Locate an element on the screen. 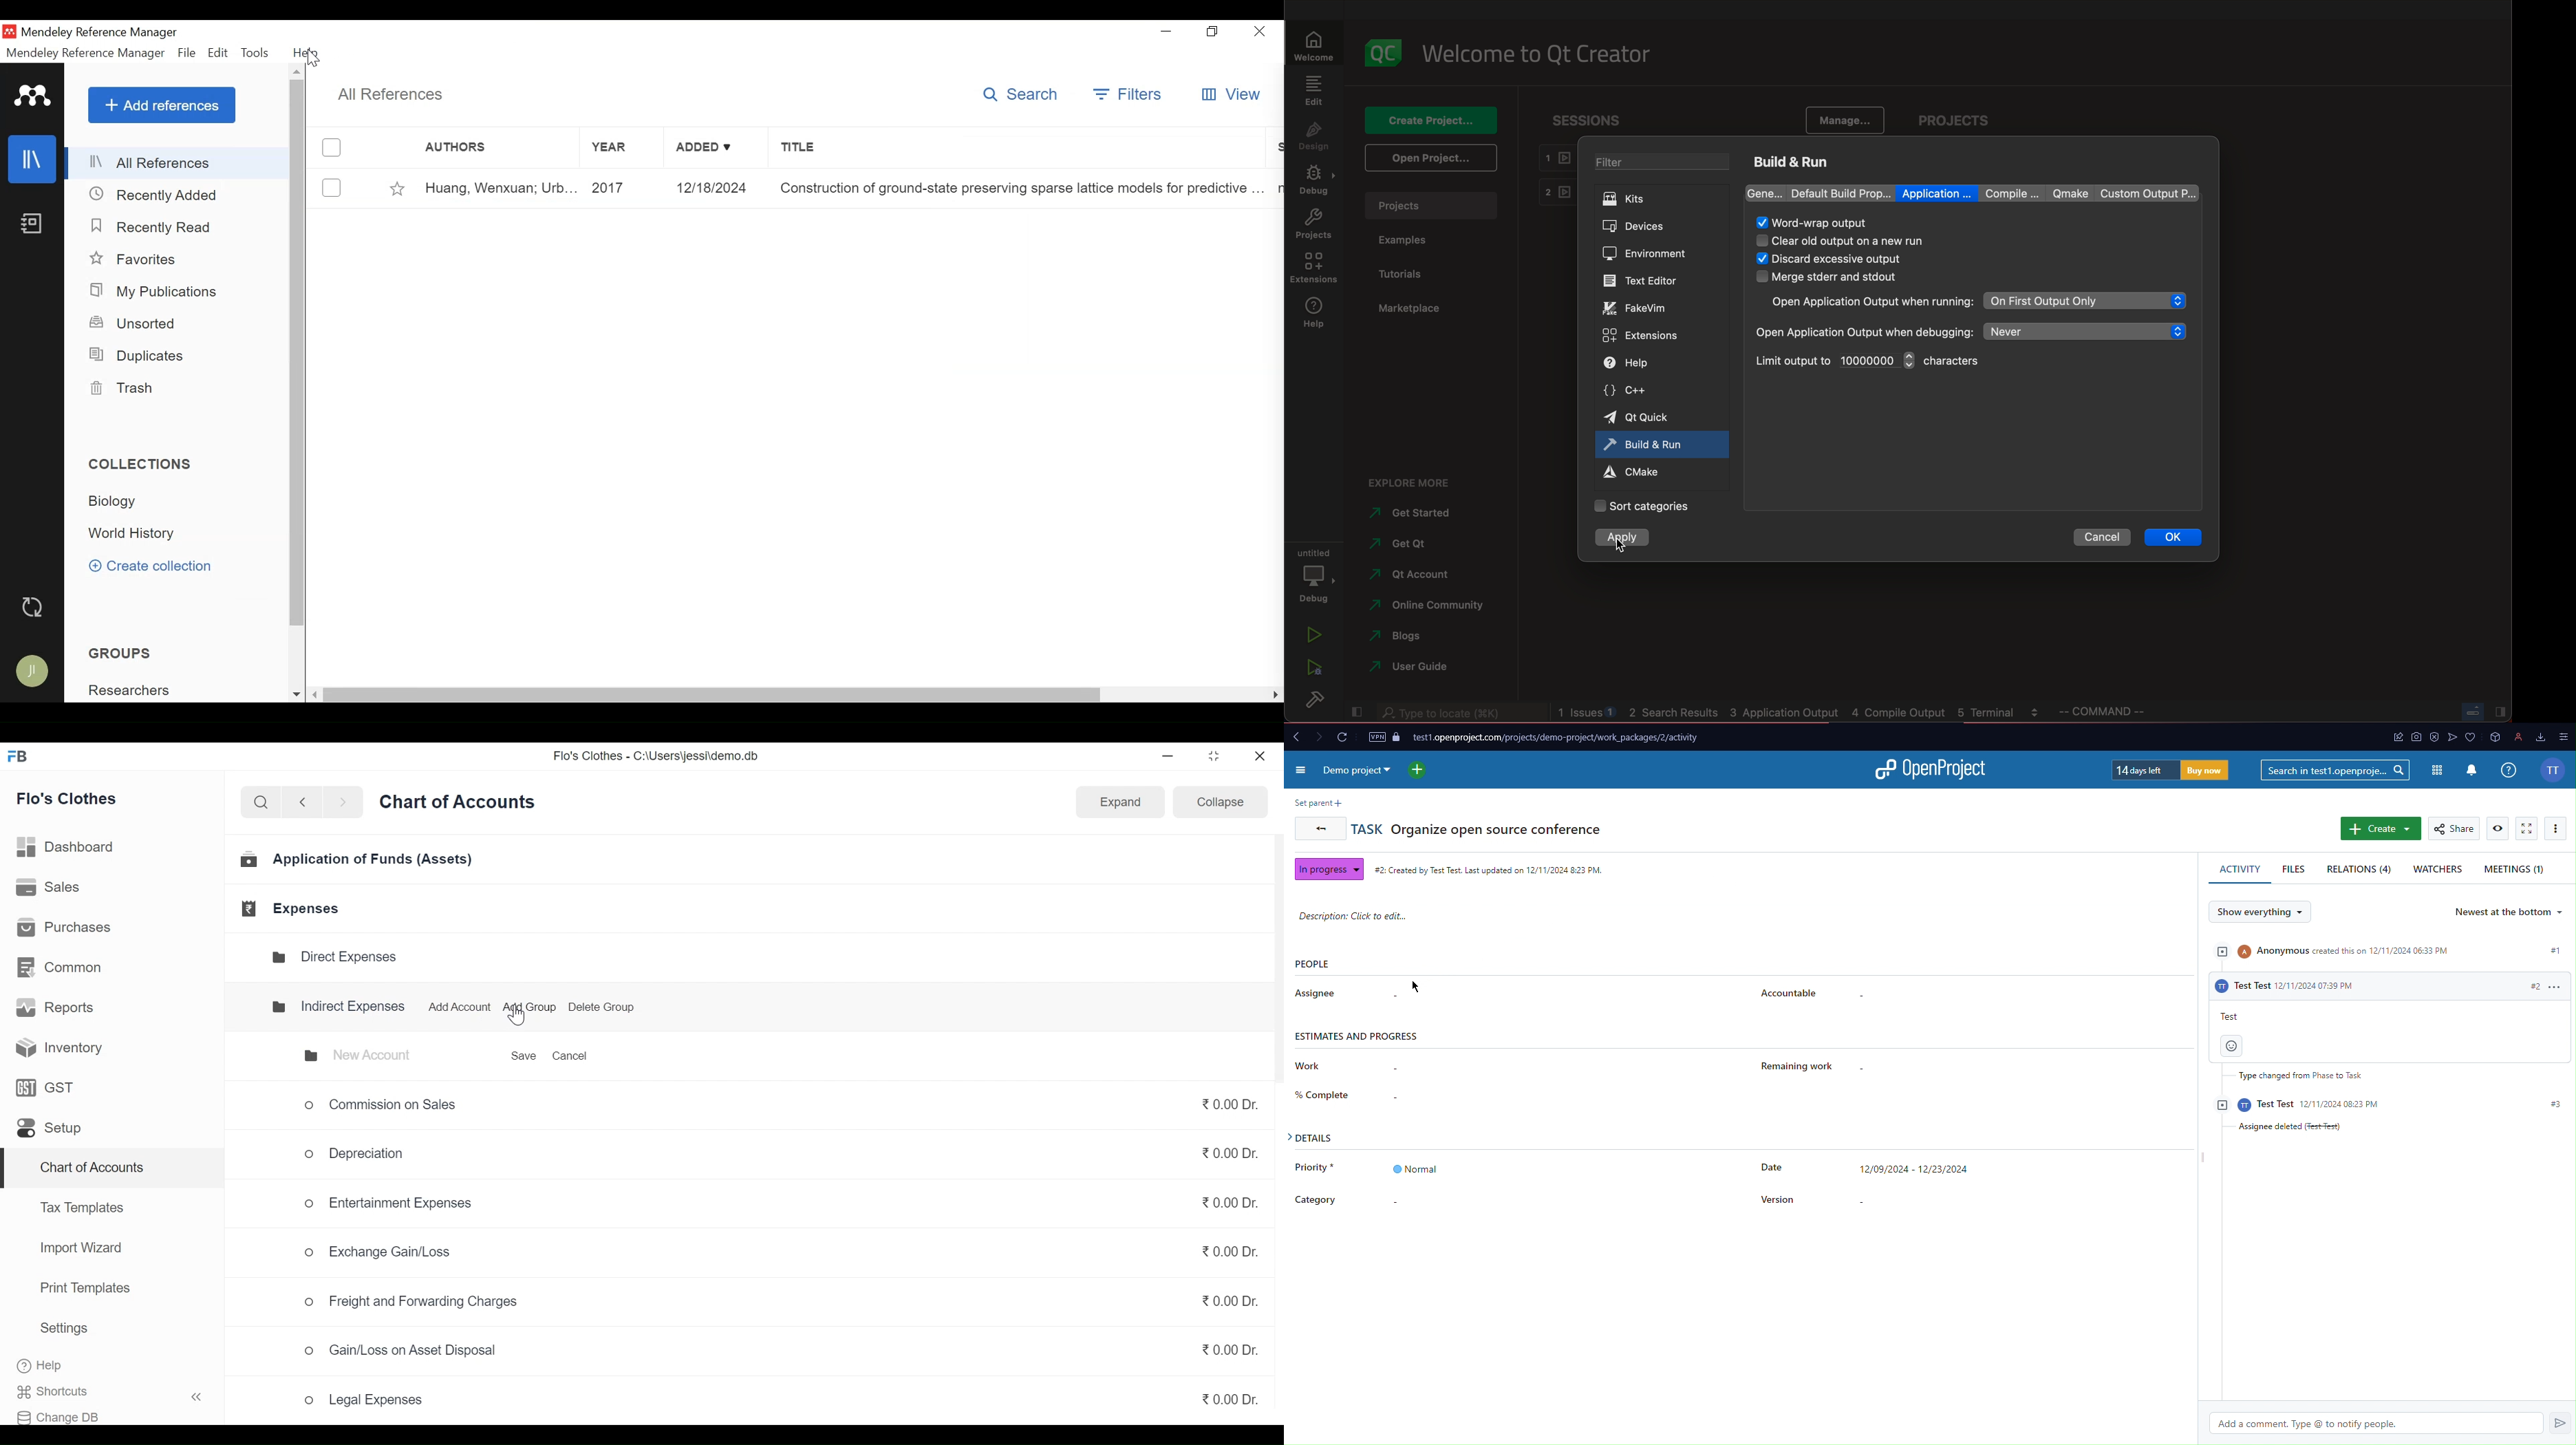 This screenshot has height=1456, width=2576. Legal Expenses is located at coordinates (365, 1402).